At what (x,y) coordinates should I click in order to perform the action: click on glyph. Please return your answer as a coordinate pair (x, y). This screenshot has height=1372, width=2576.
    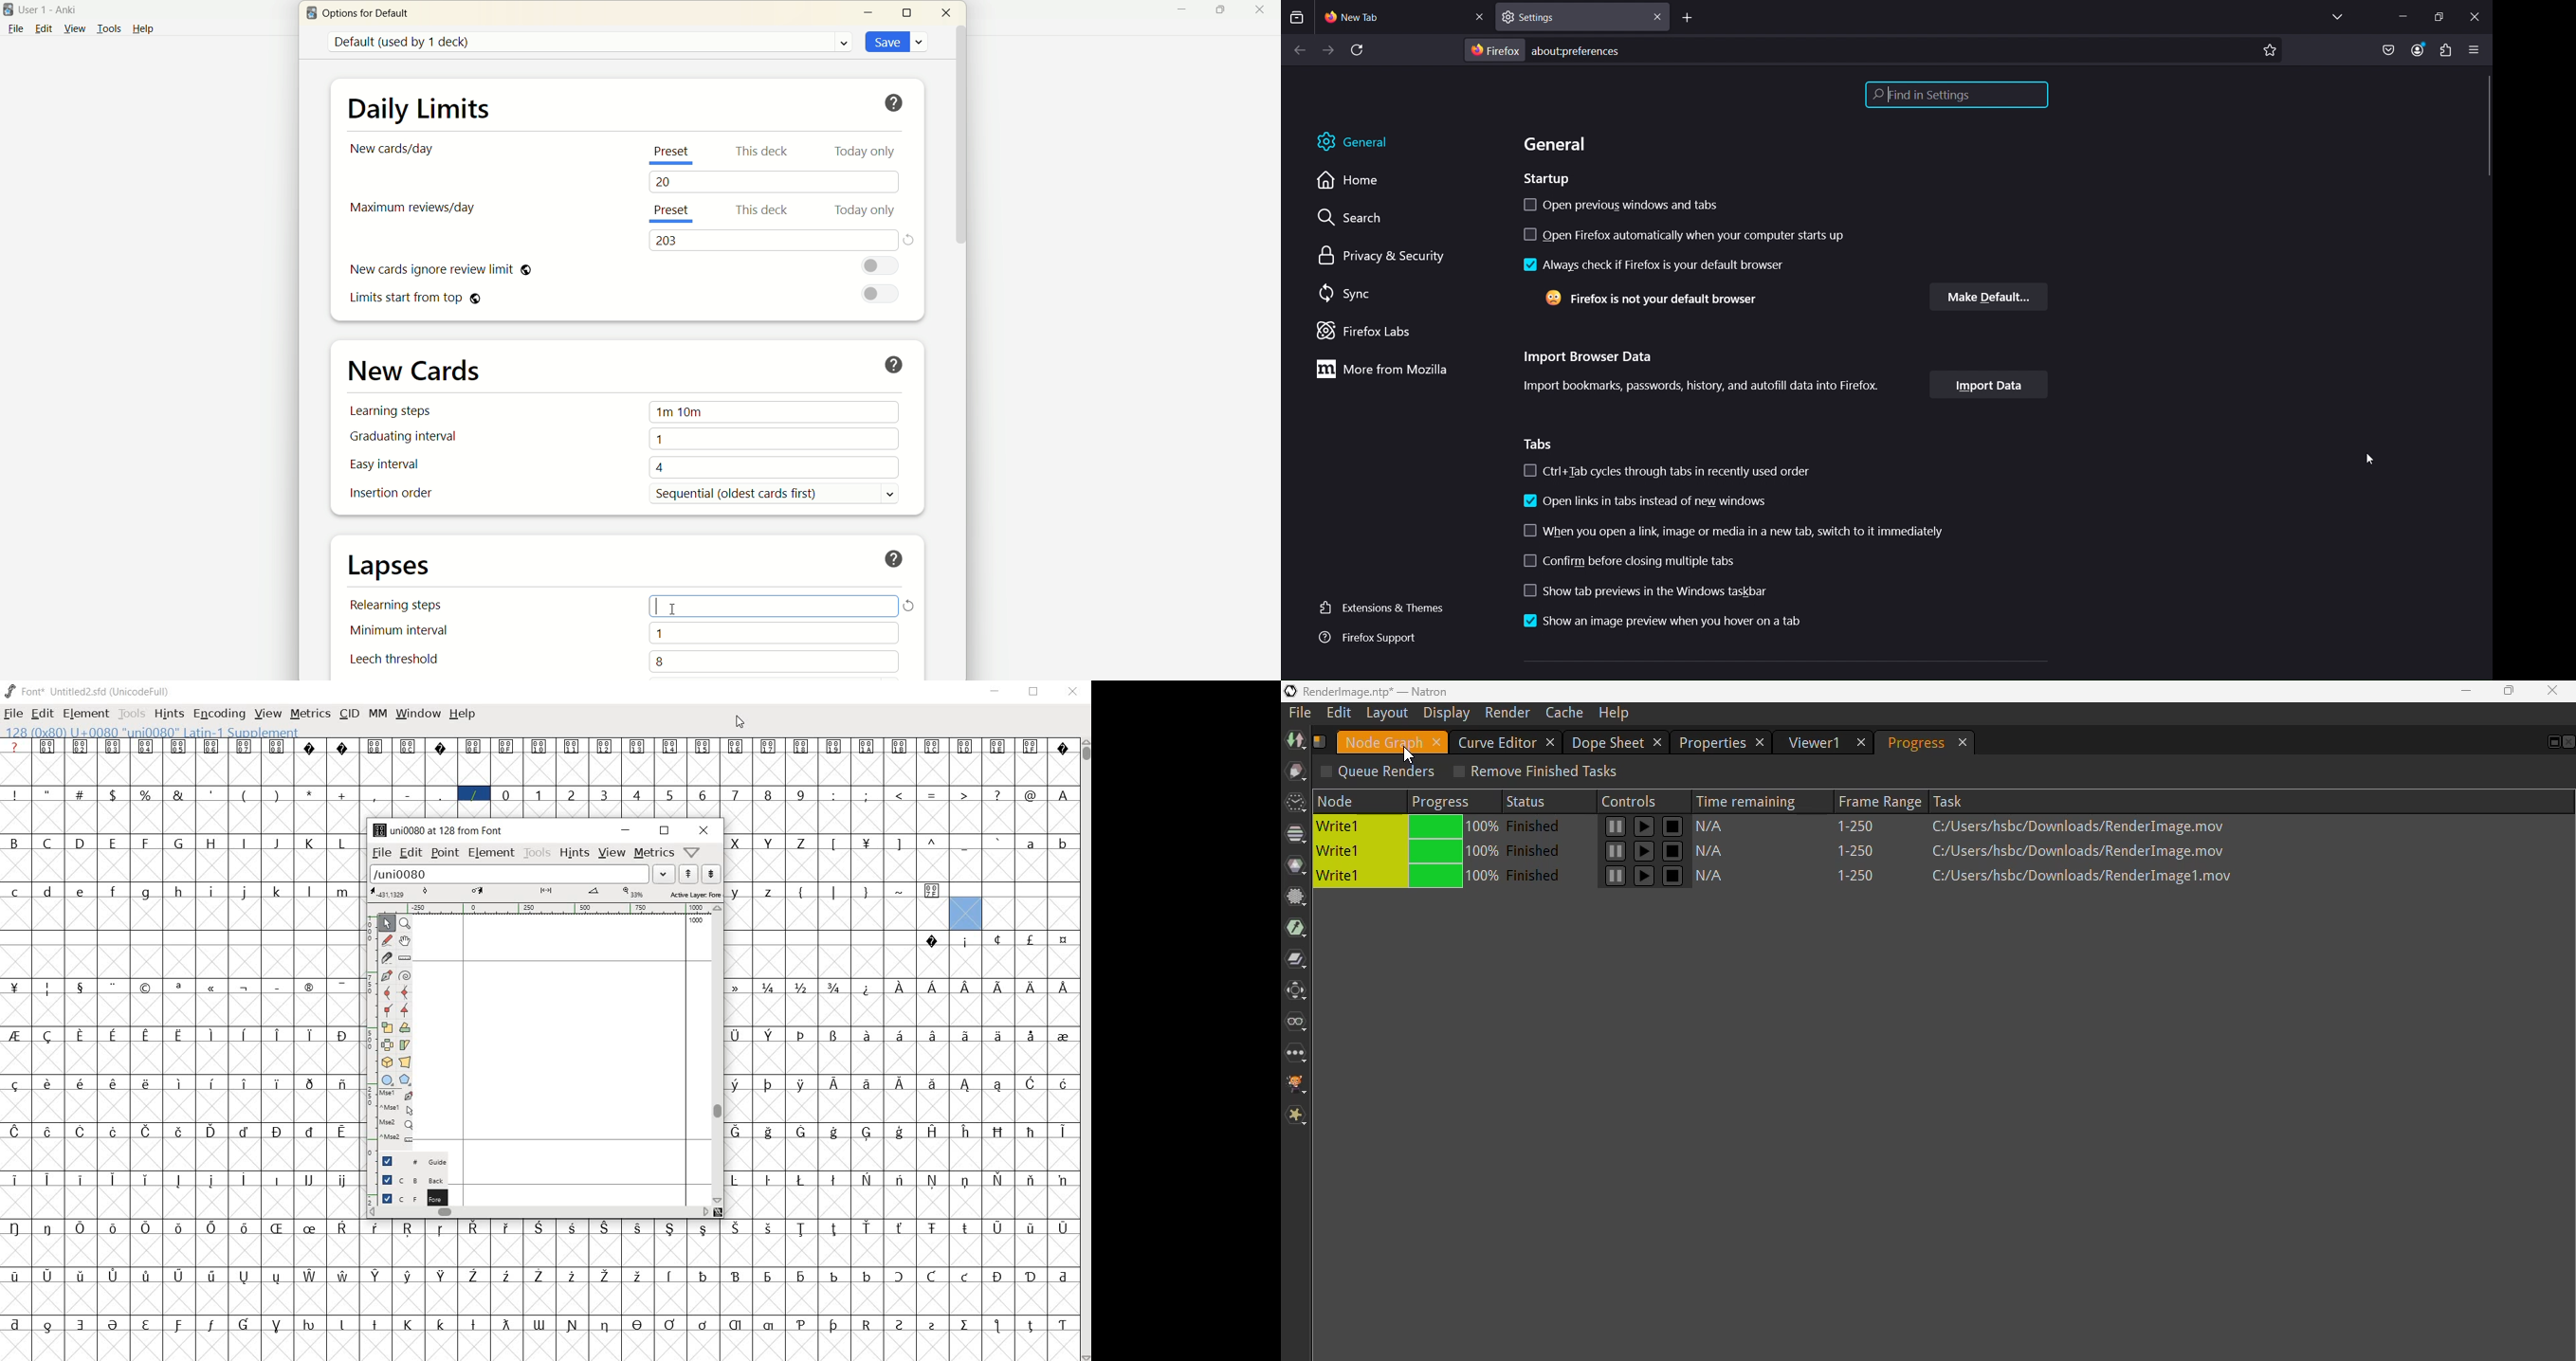
    Looking at the image, I should click on (212, 1084).